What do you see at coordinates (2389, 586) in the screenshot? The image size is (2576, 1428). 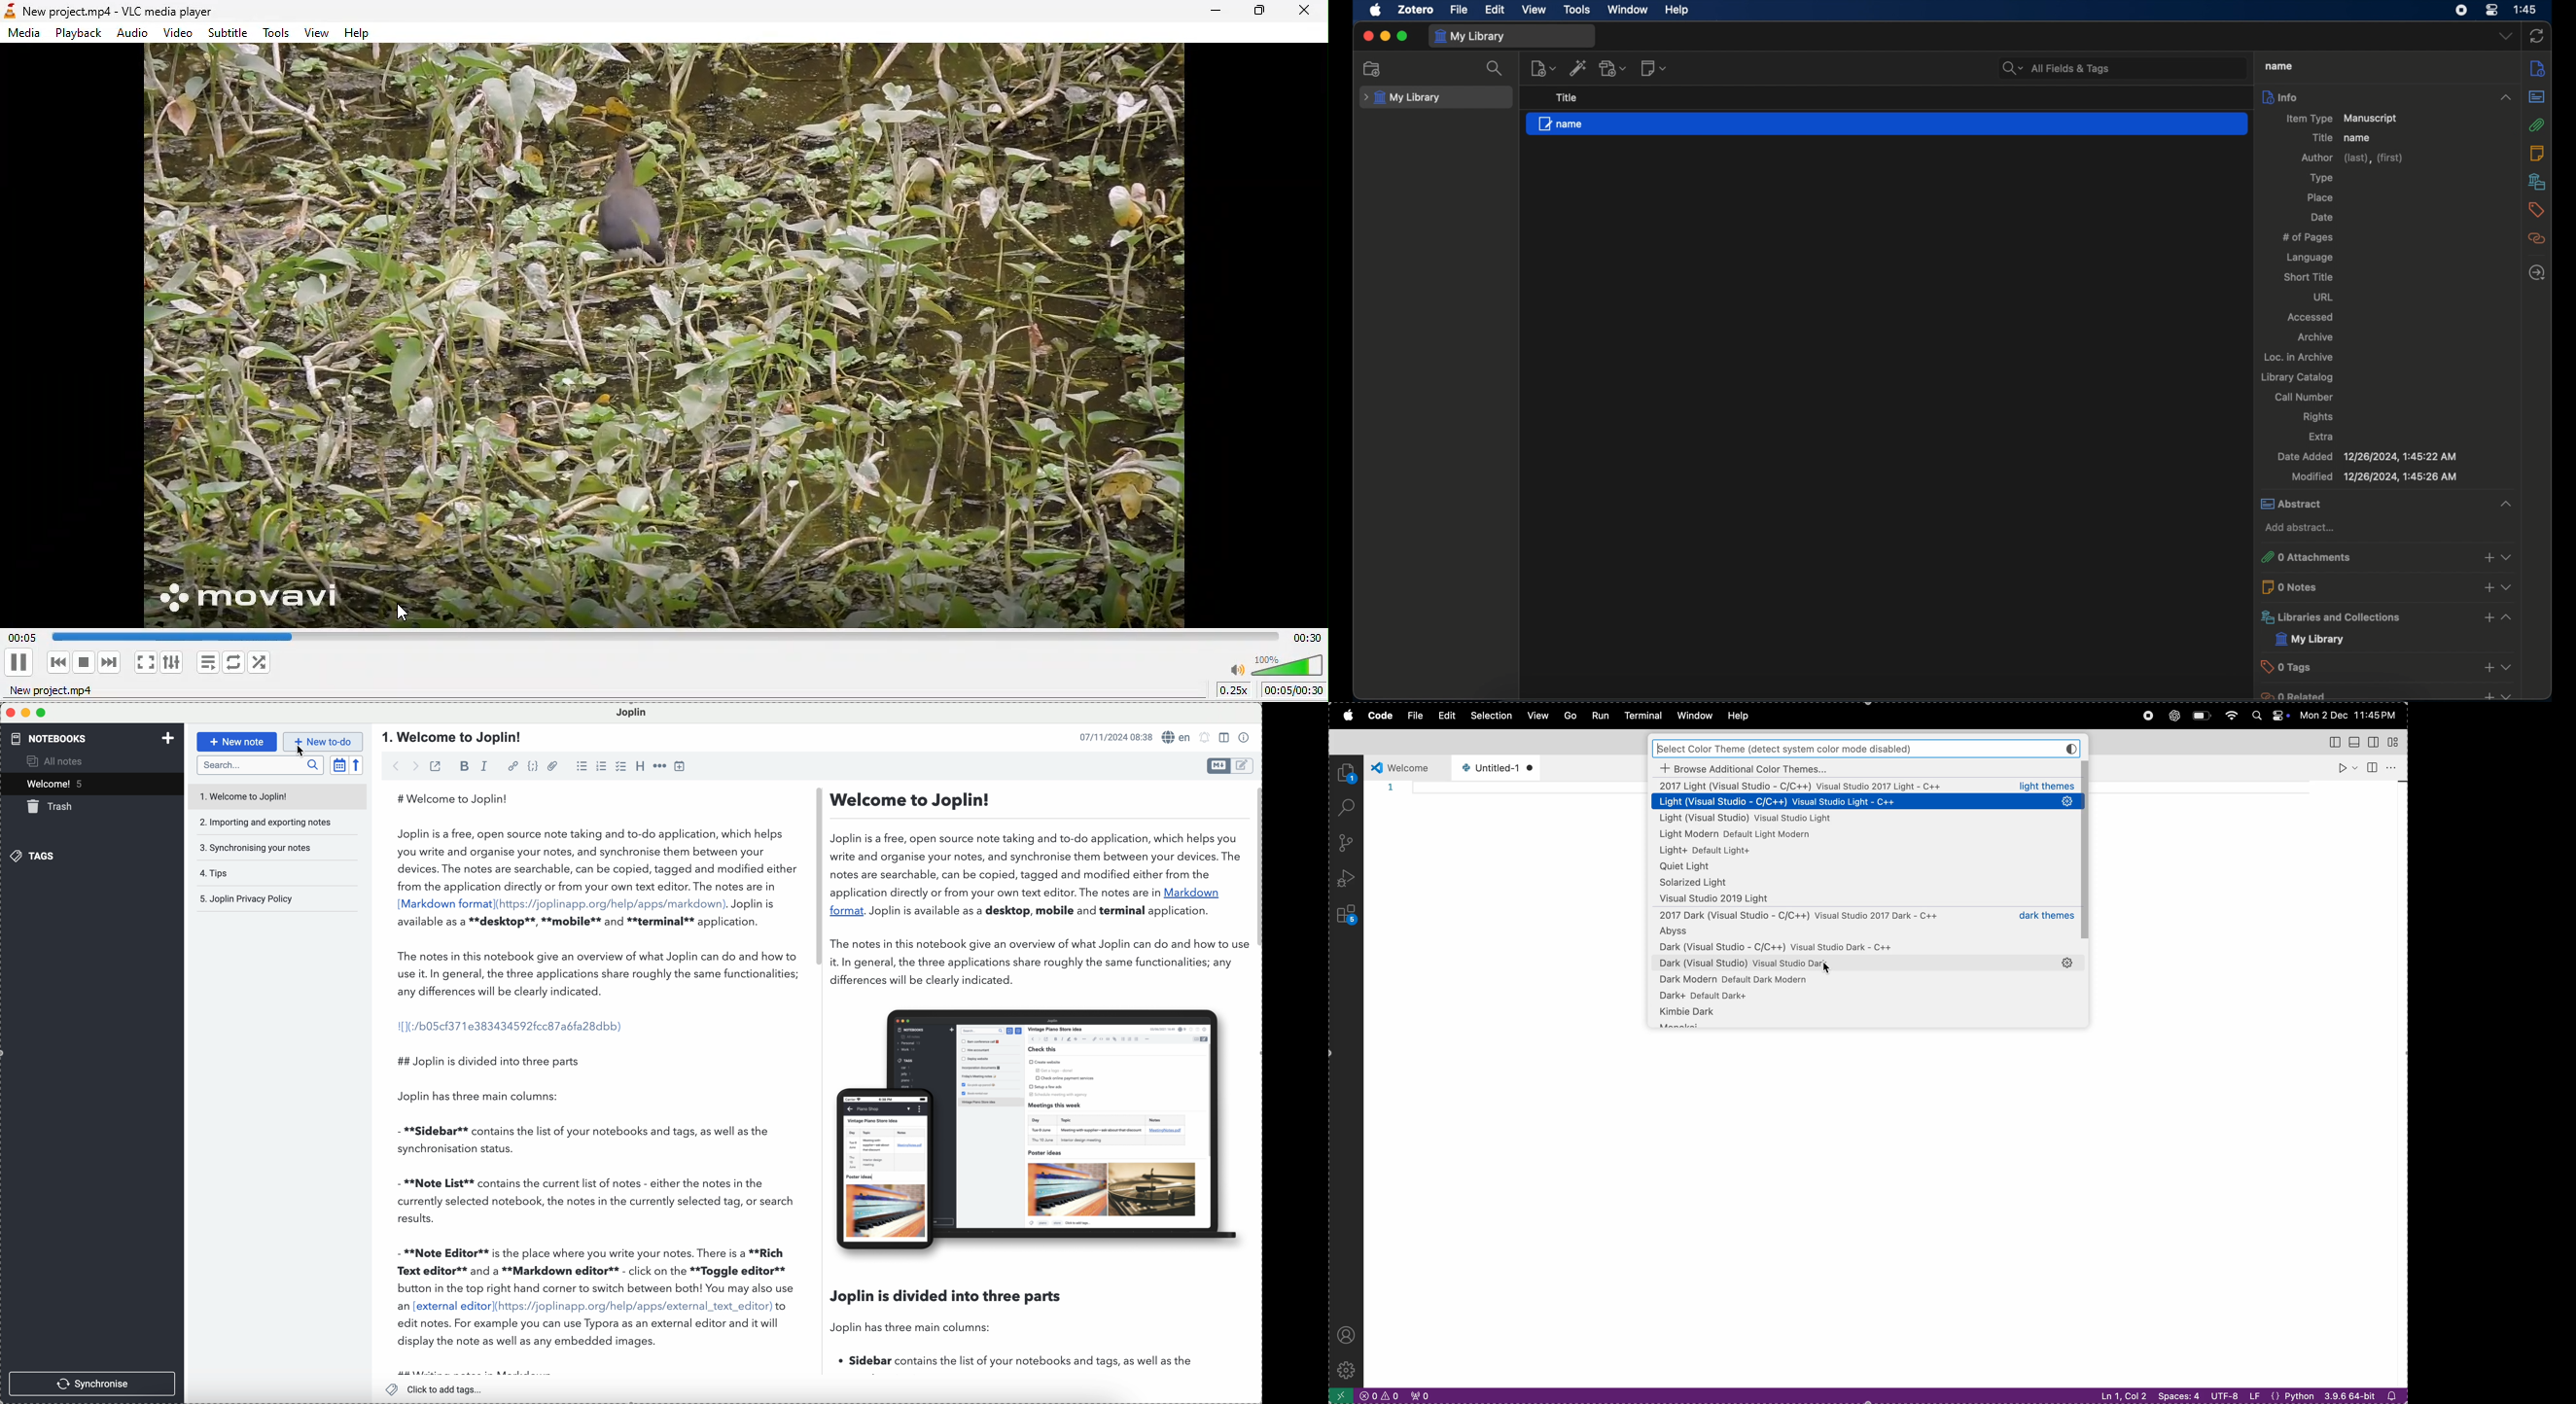 I see `0 notes` at bounding box center [2389, 586].